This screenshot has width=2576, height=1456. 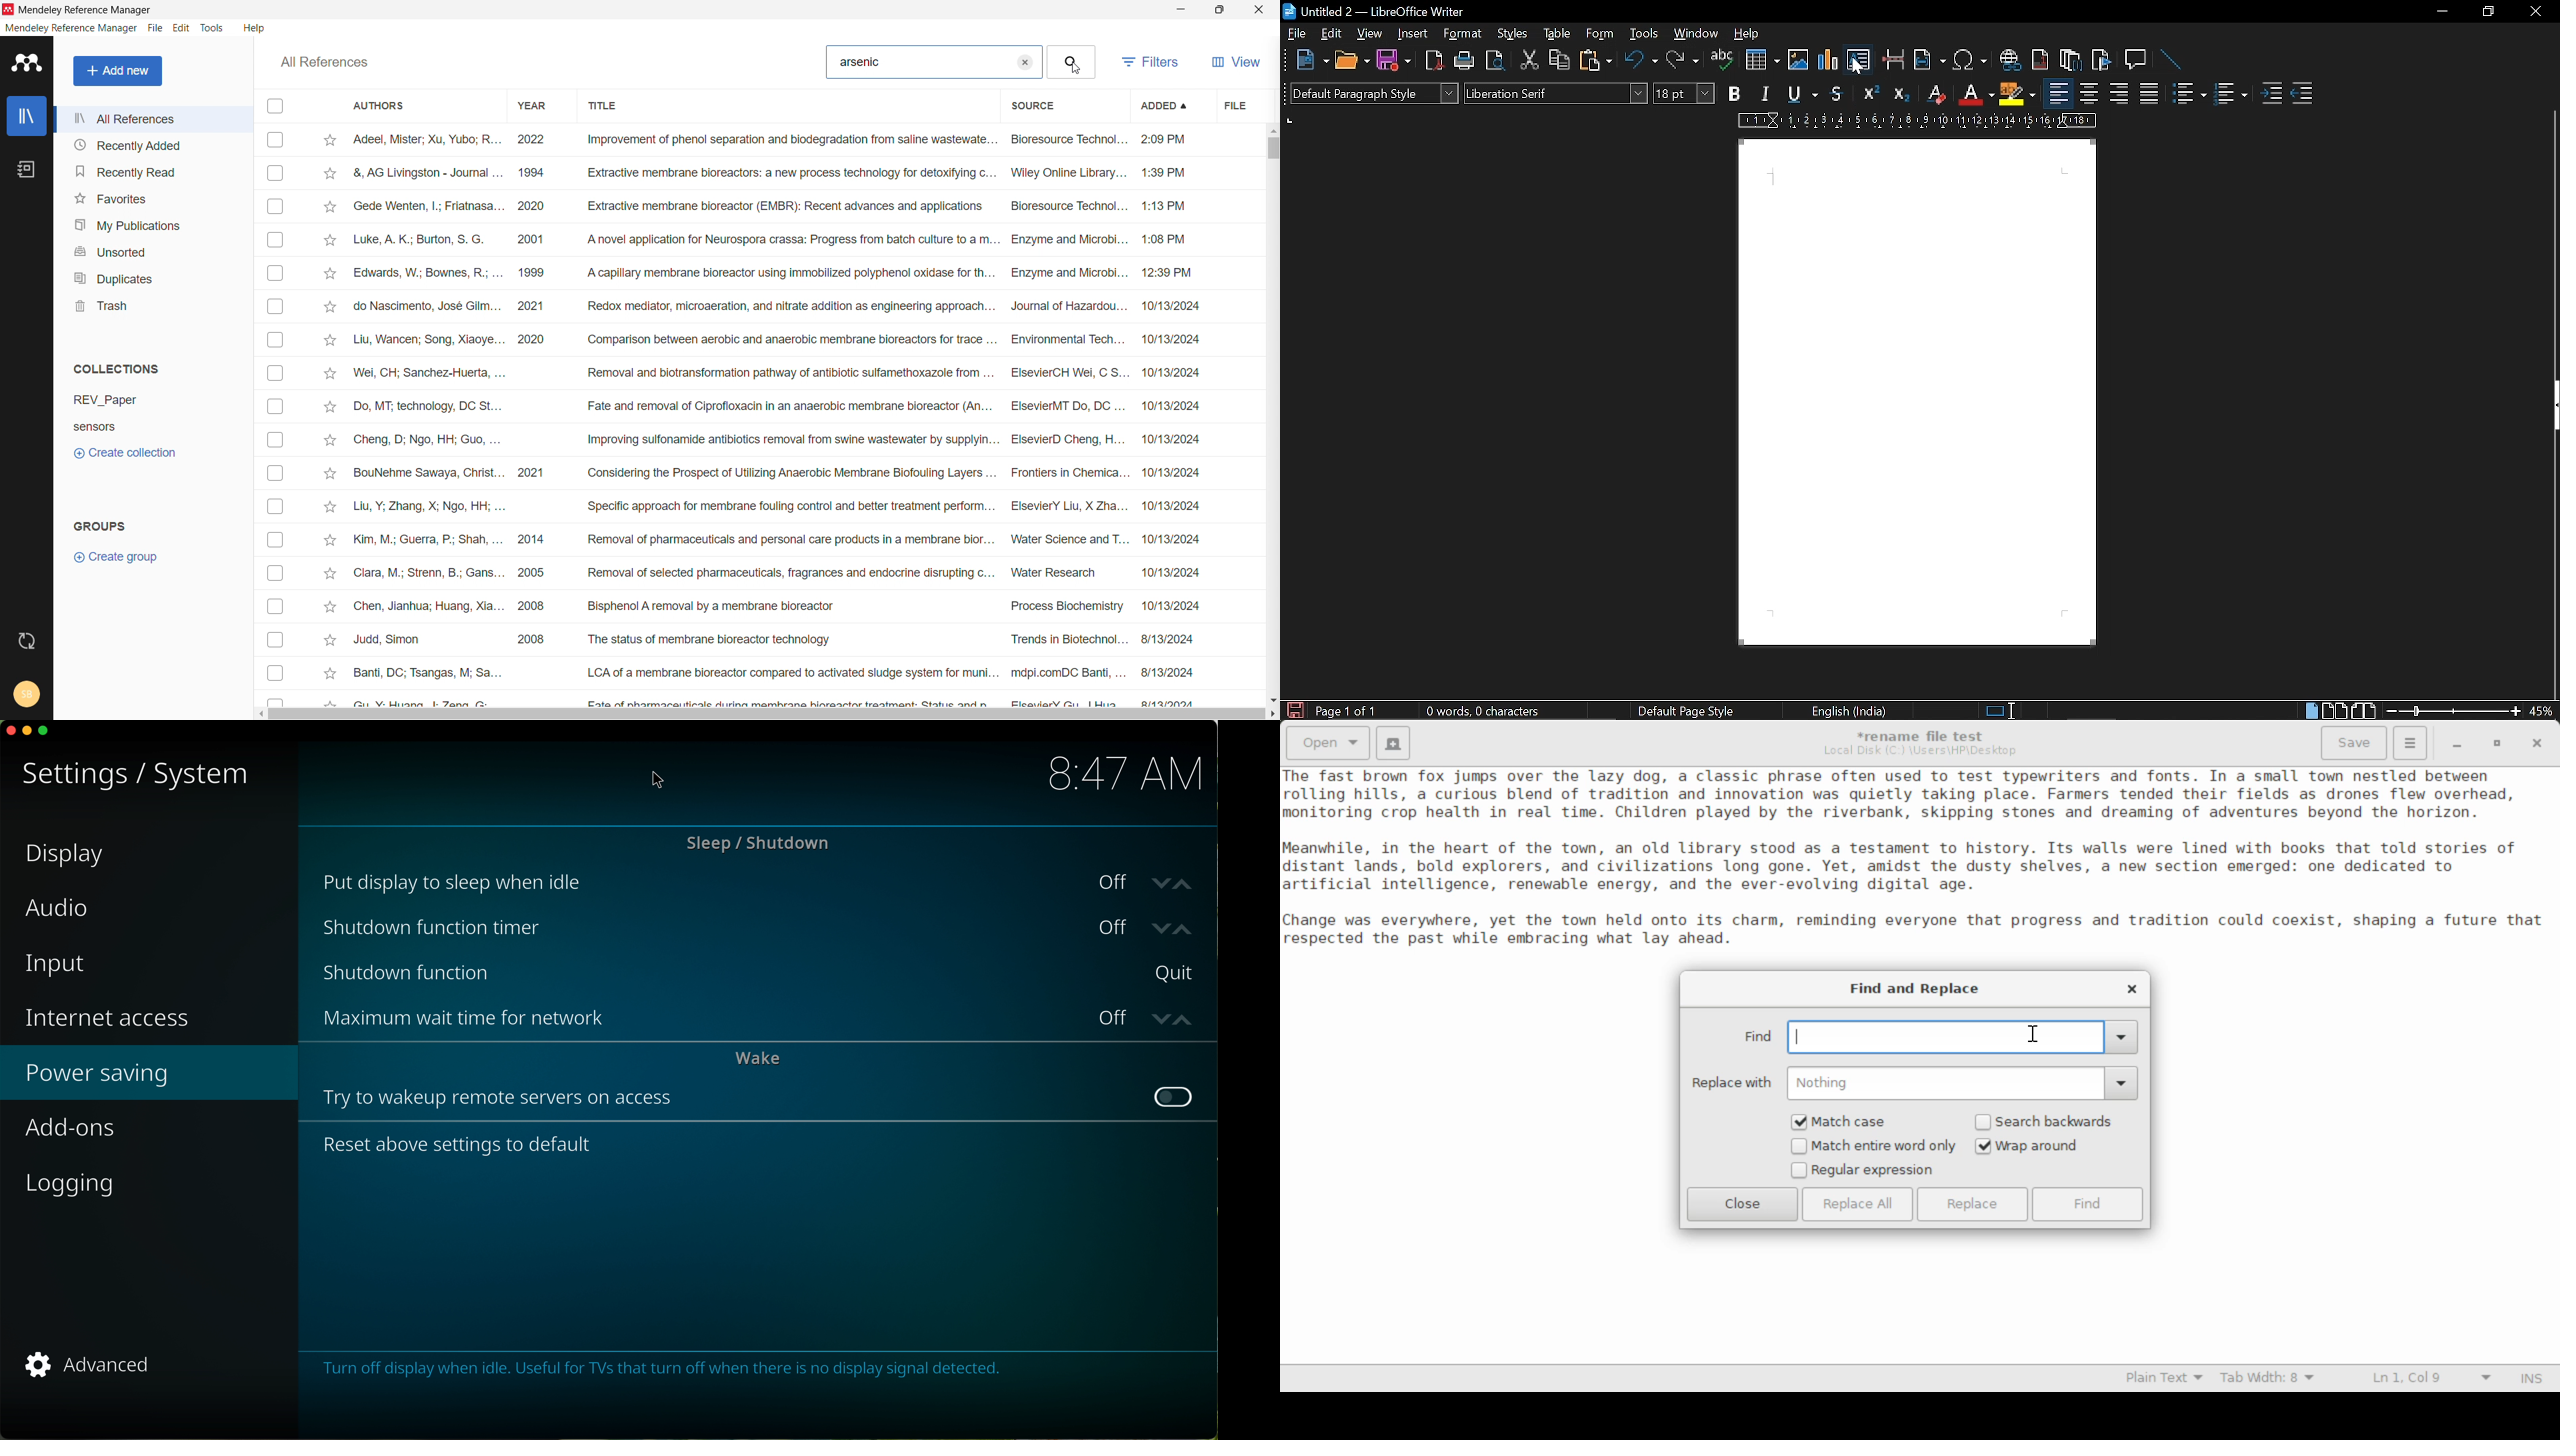 I want to click on file, so click(x=1295, y=34).